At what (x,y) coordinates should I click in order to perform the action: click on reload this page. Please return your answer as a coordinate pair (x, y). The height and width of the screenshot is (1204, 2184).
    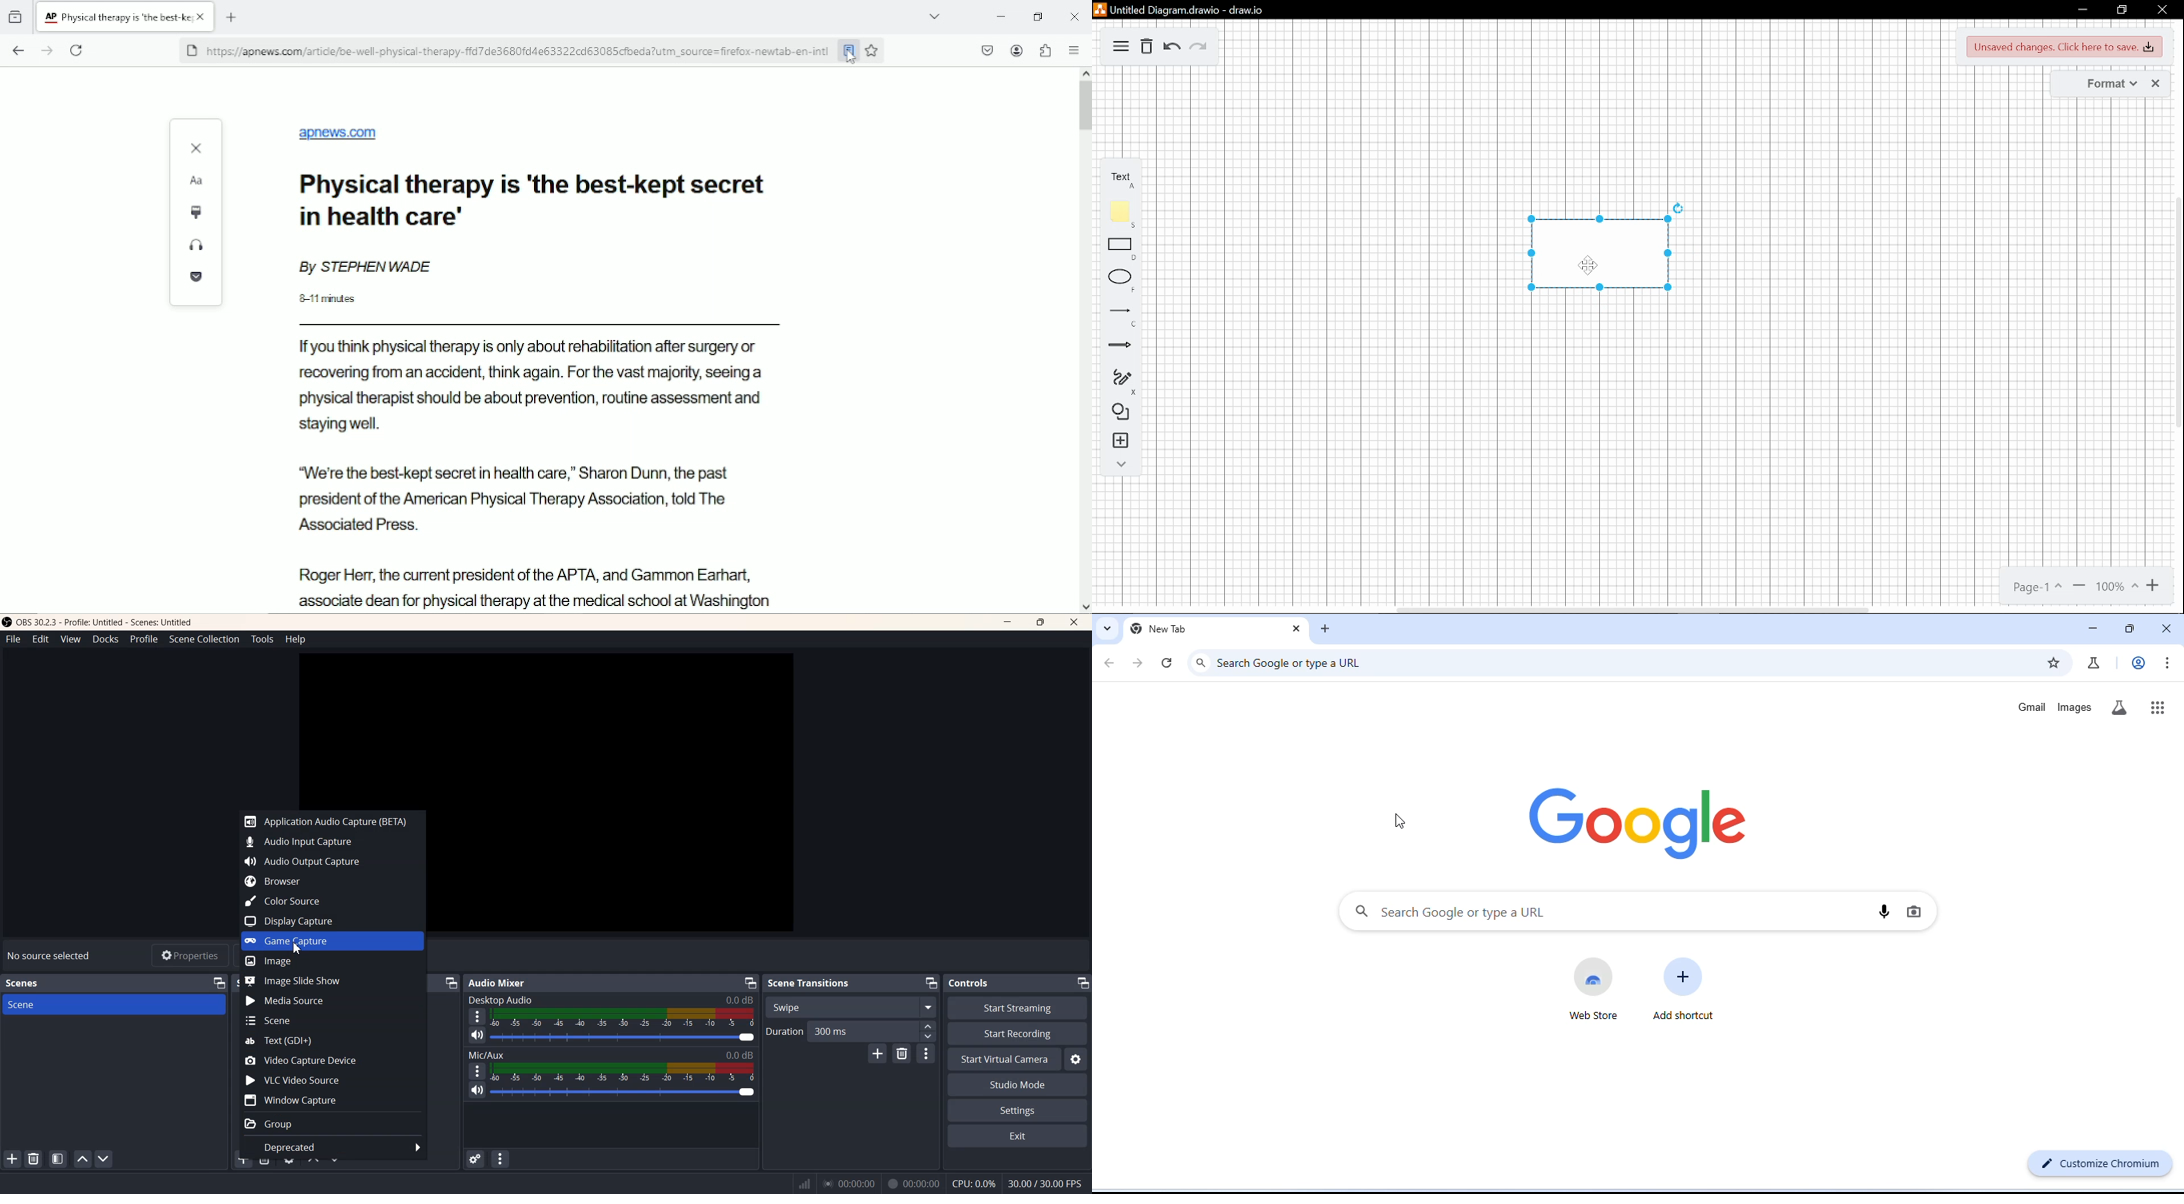
    Looking at the image, I should click on (78, 50).